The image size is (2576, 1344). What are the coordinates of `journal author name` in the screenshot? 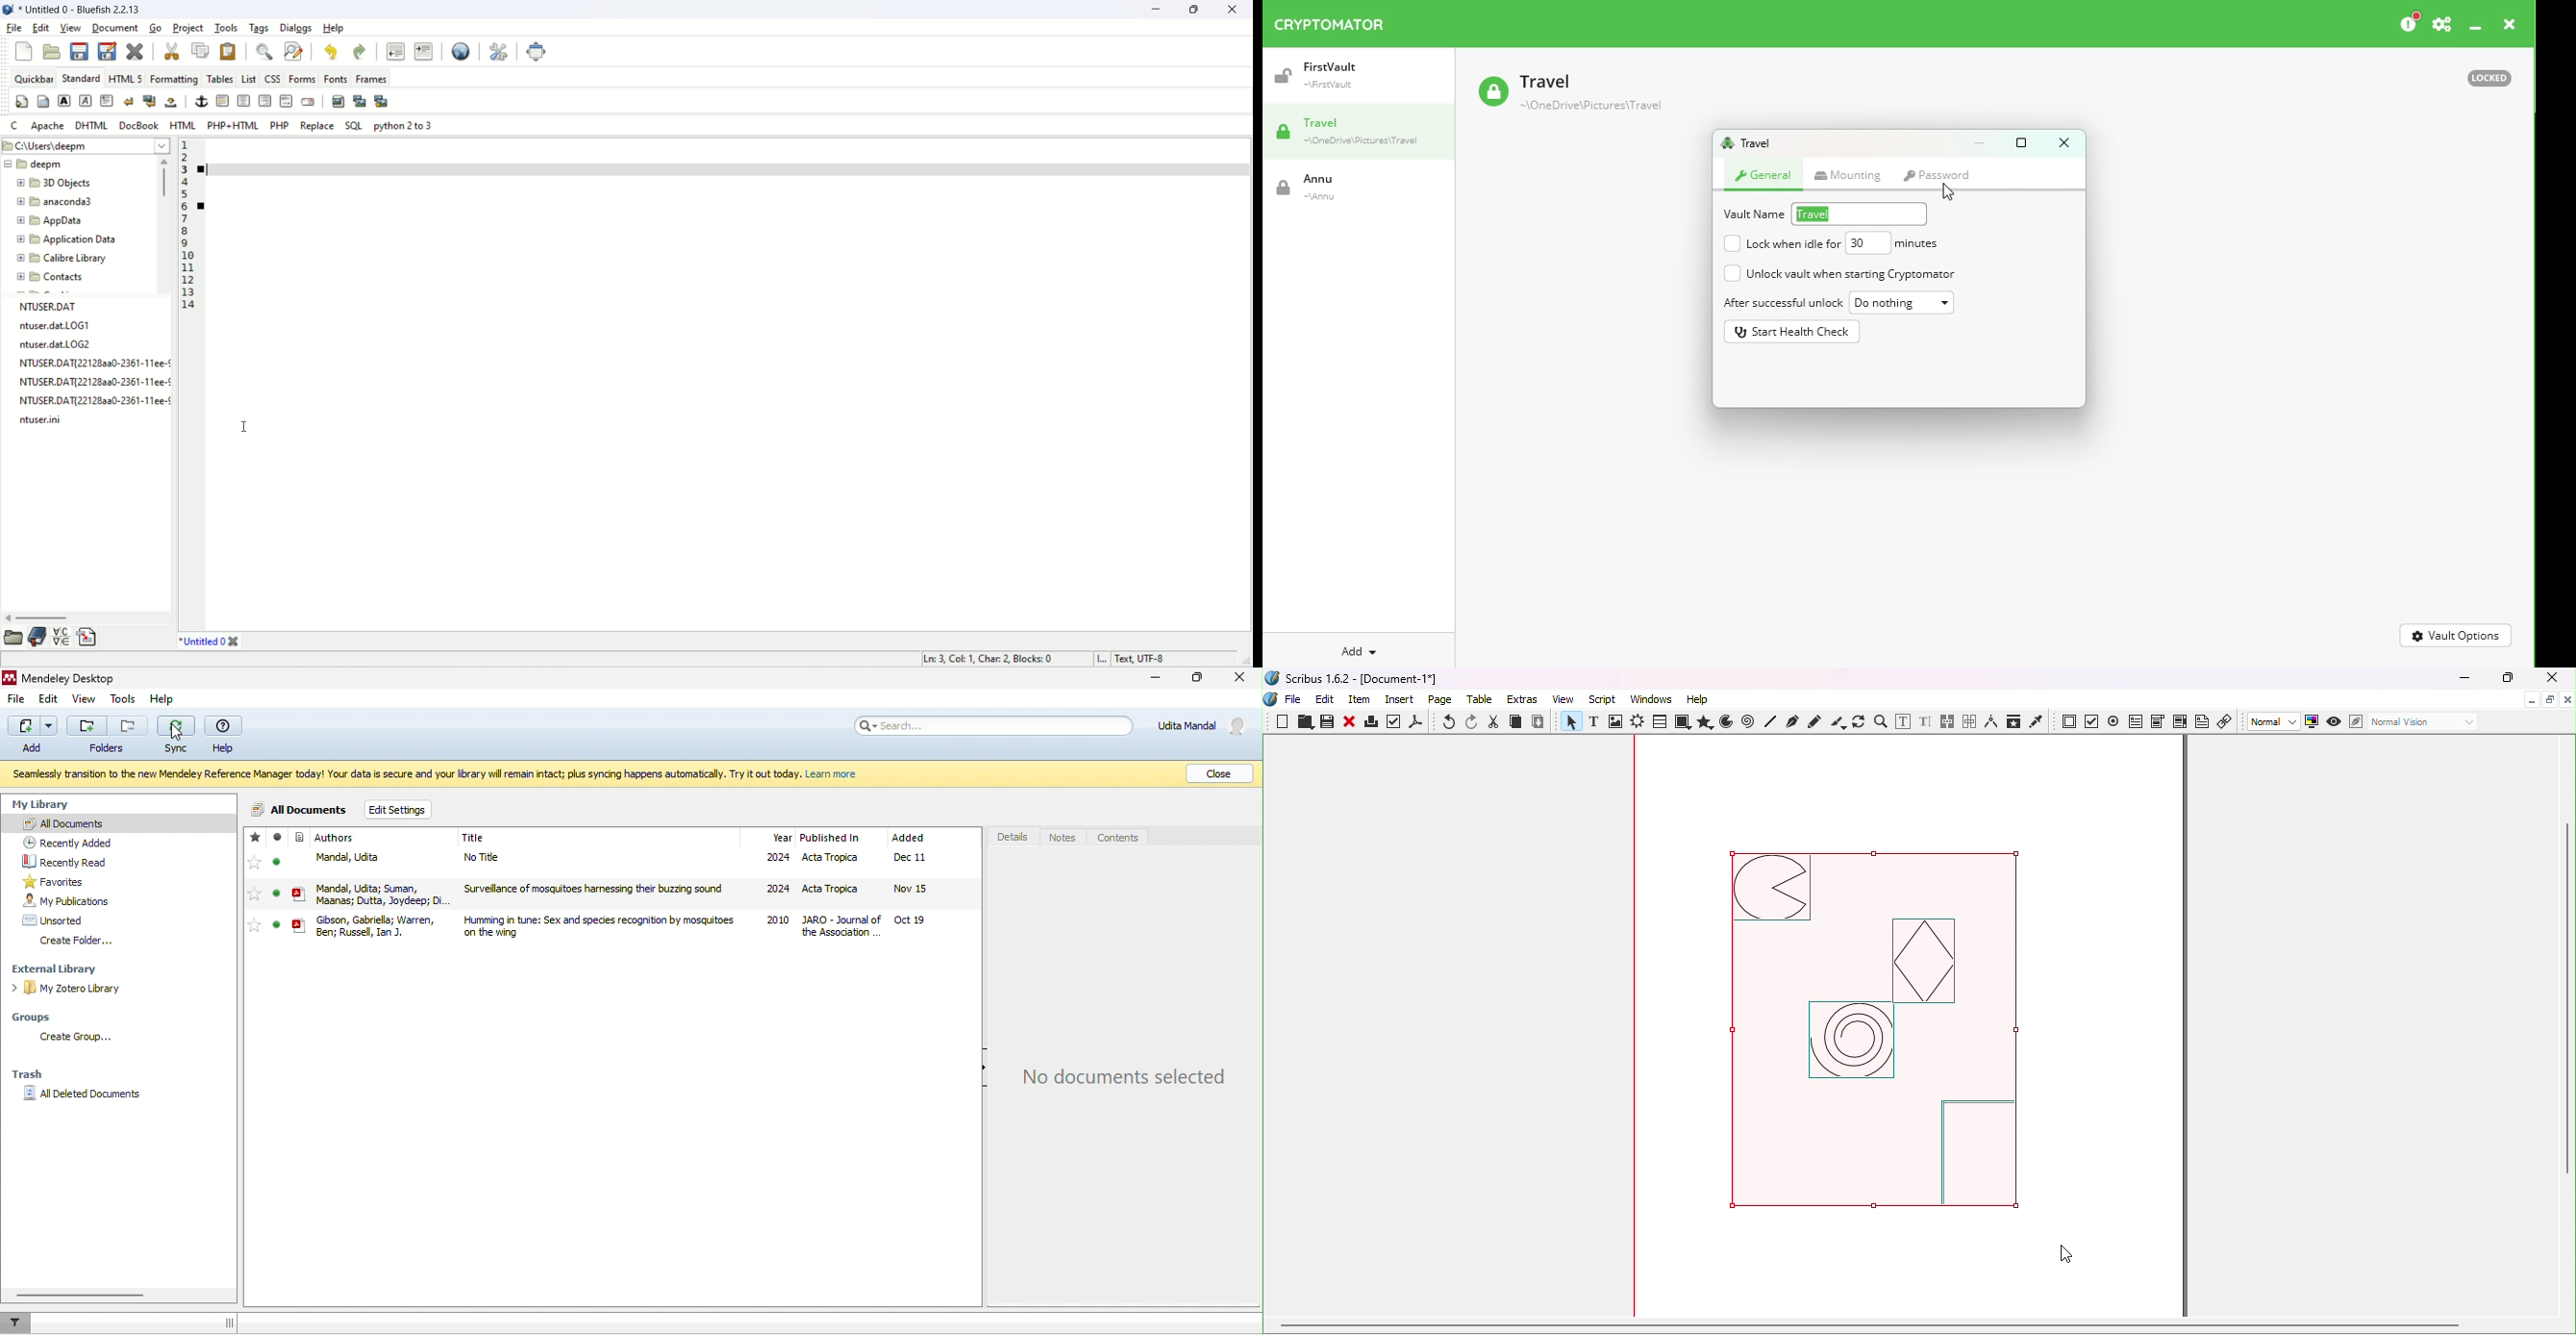 It's located at (343, 838).